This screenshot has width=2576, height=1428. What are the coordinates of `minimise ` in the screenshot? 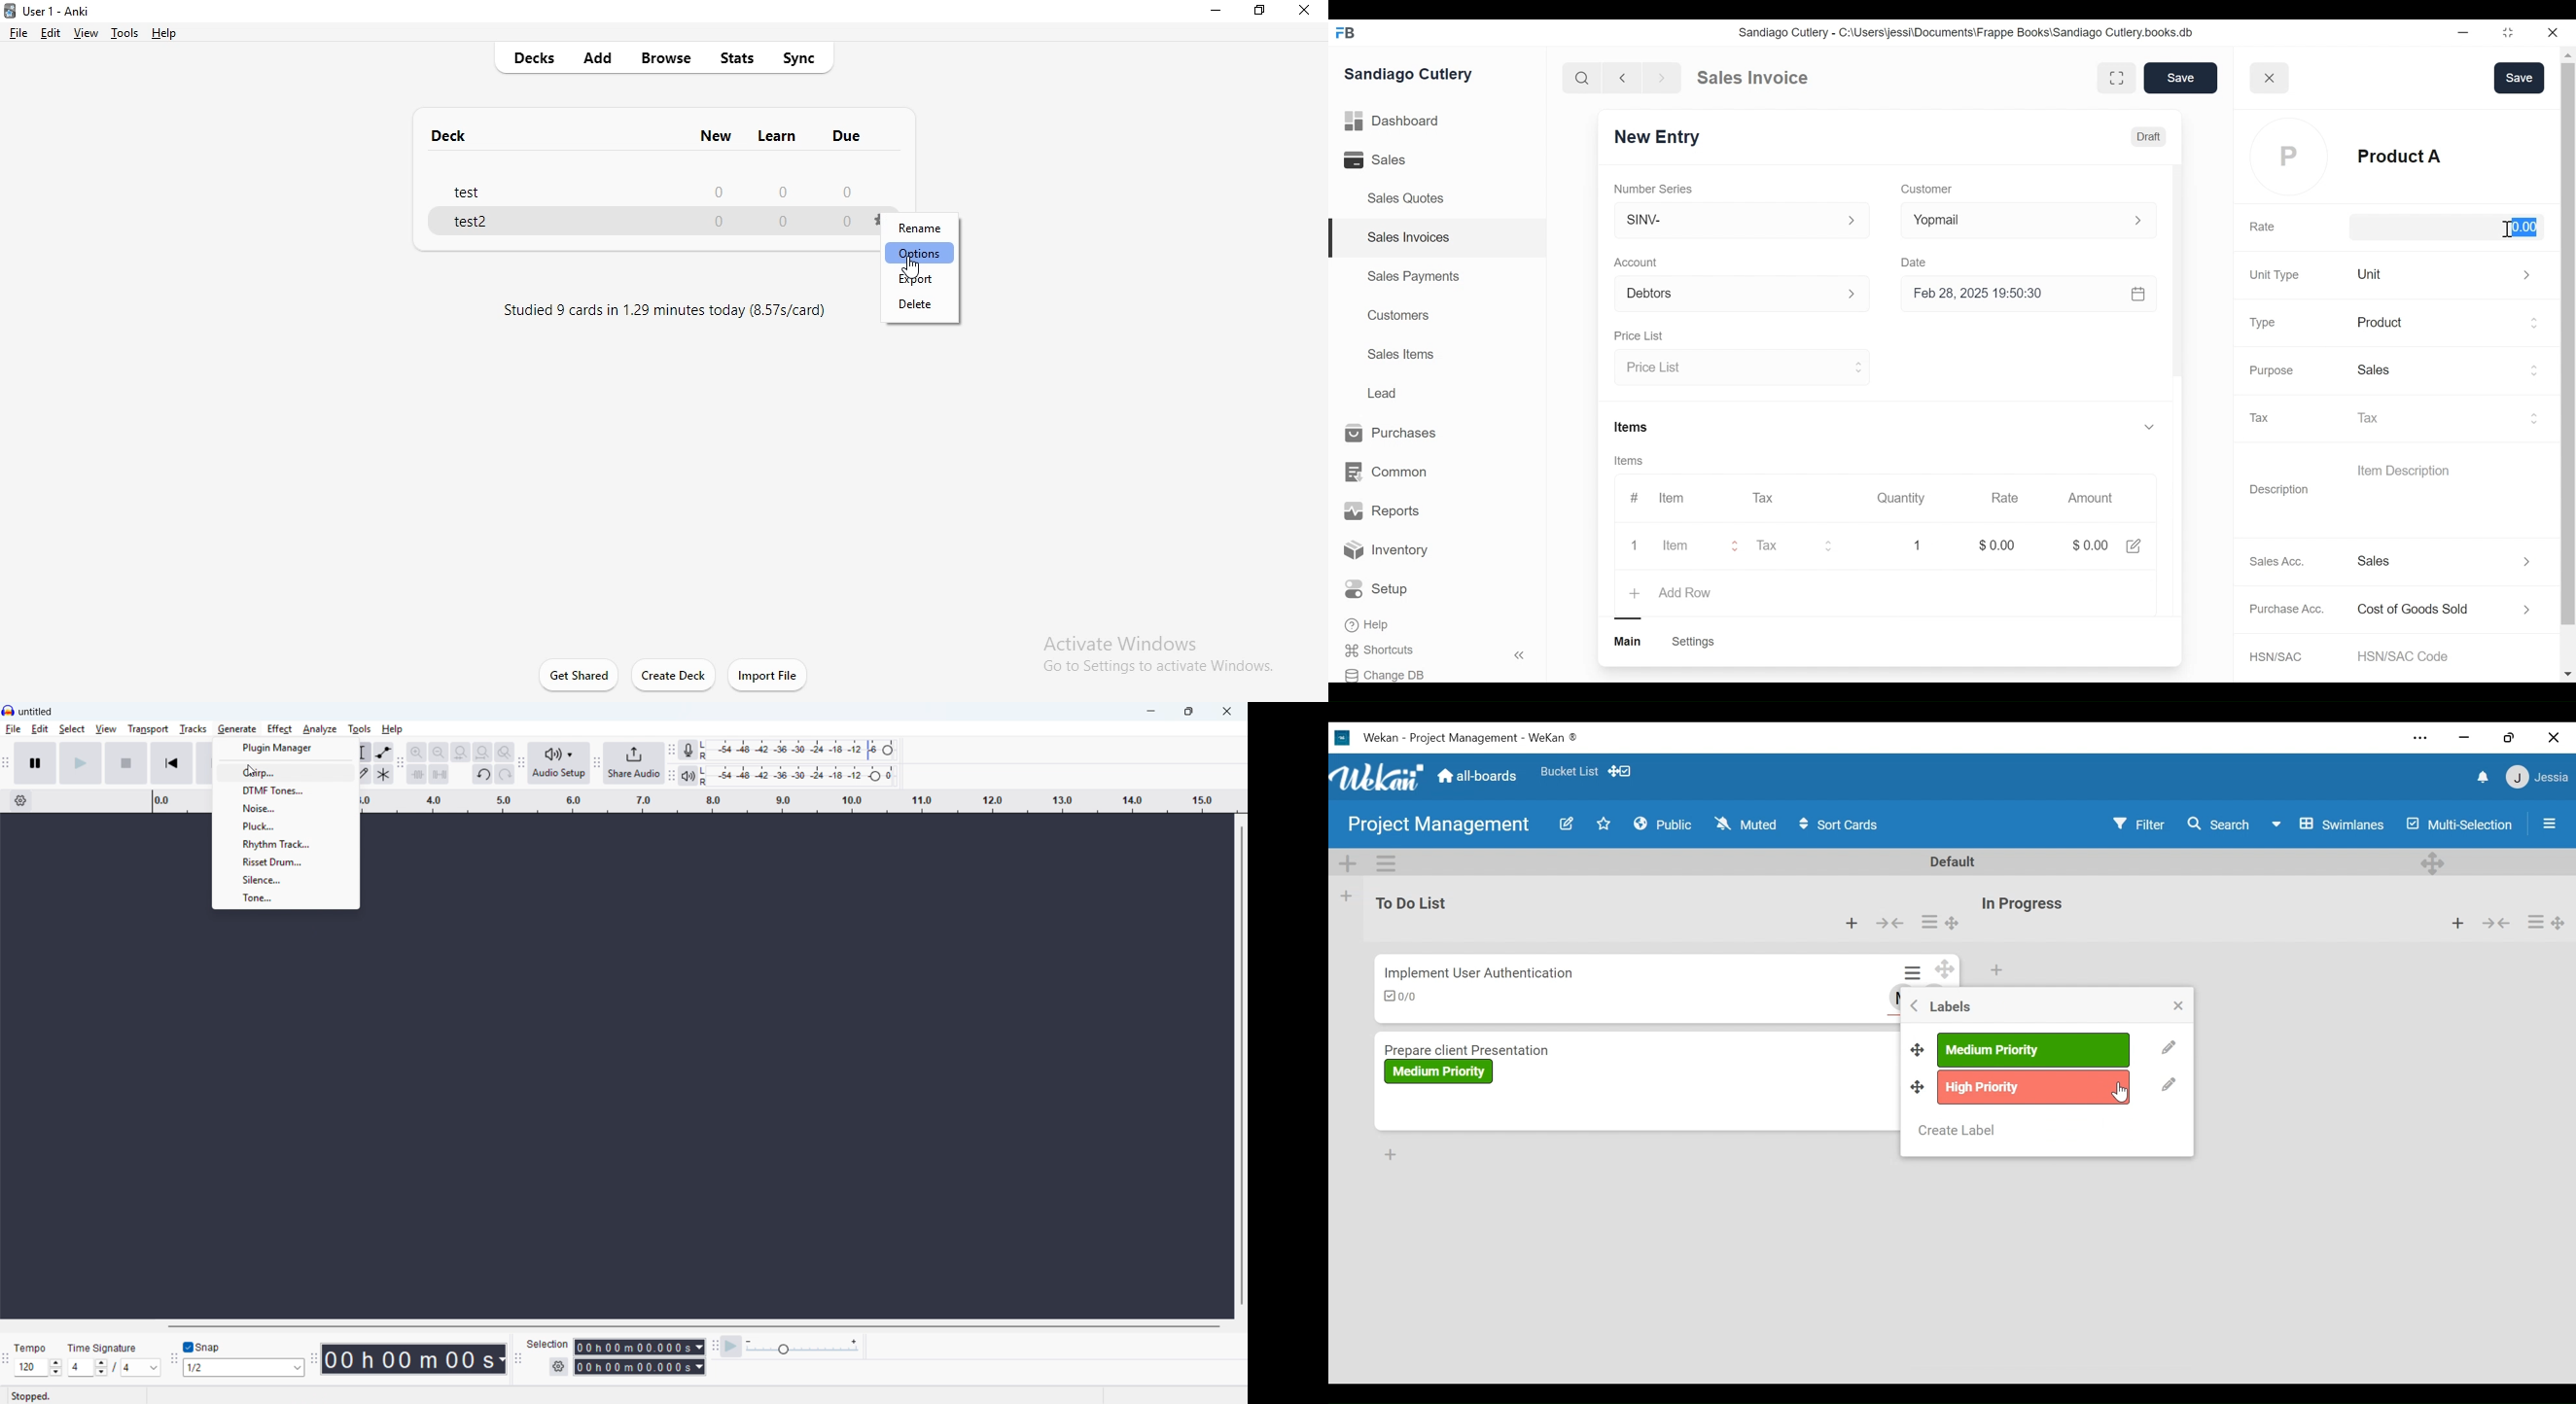 It's located at (1153, 712).